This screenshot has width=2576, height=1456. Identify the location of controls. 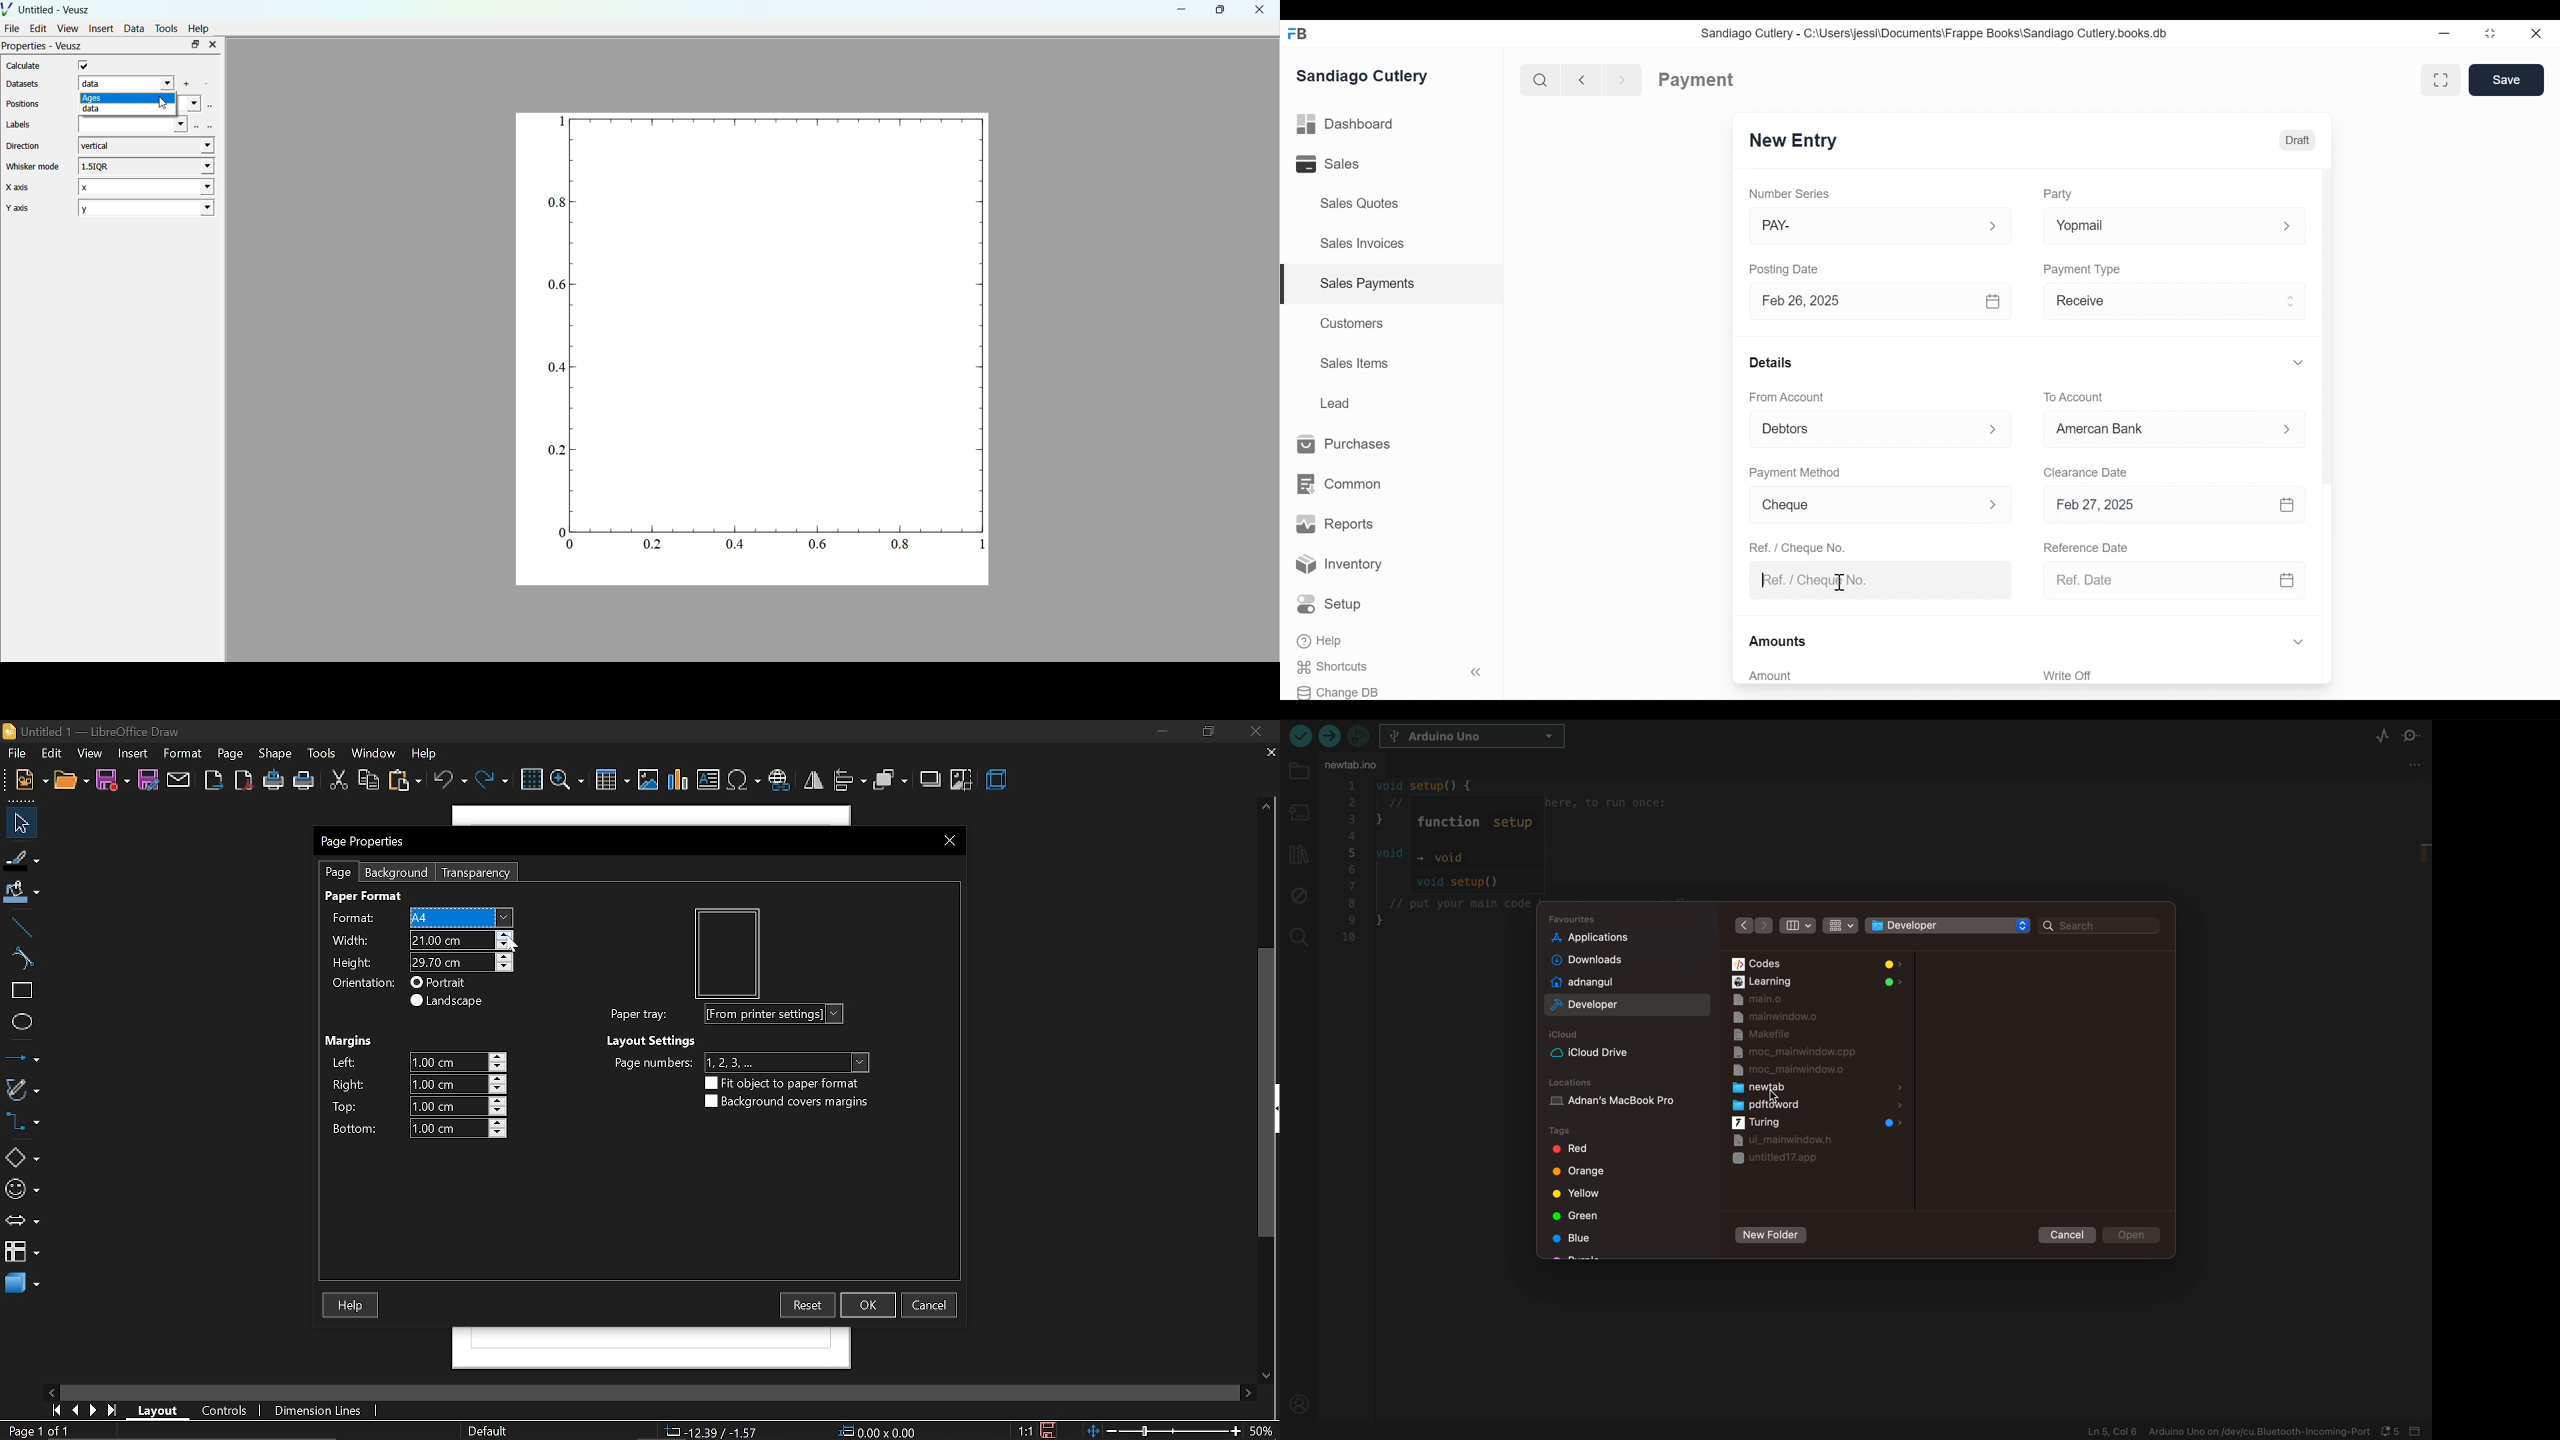
(225, 1409).